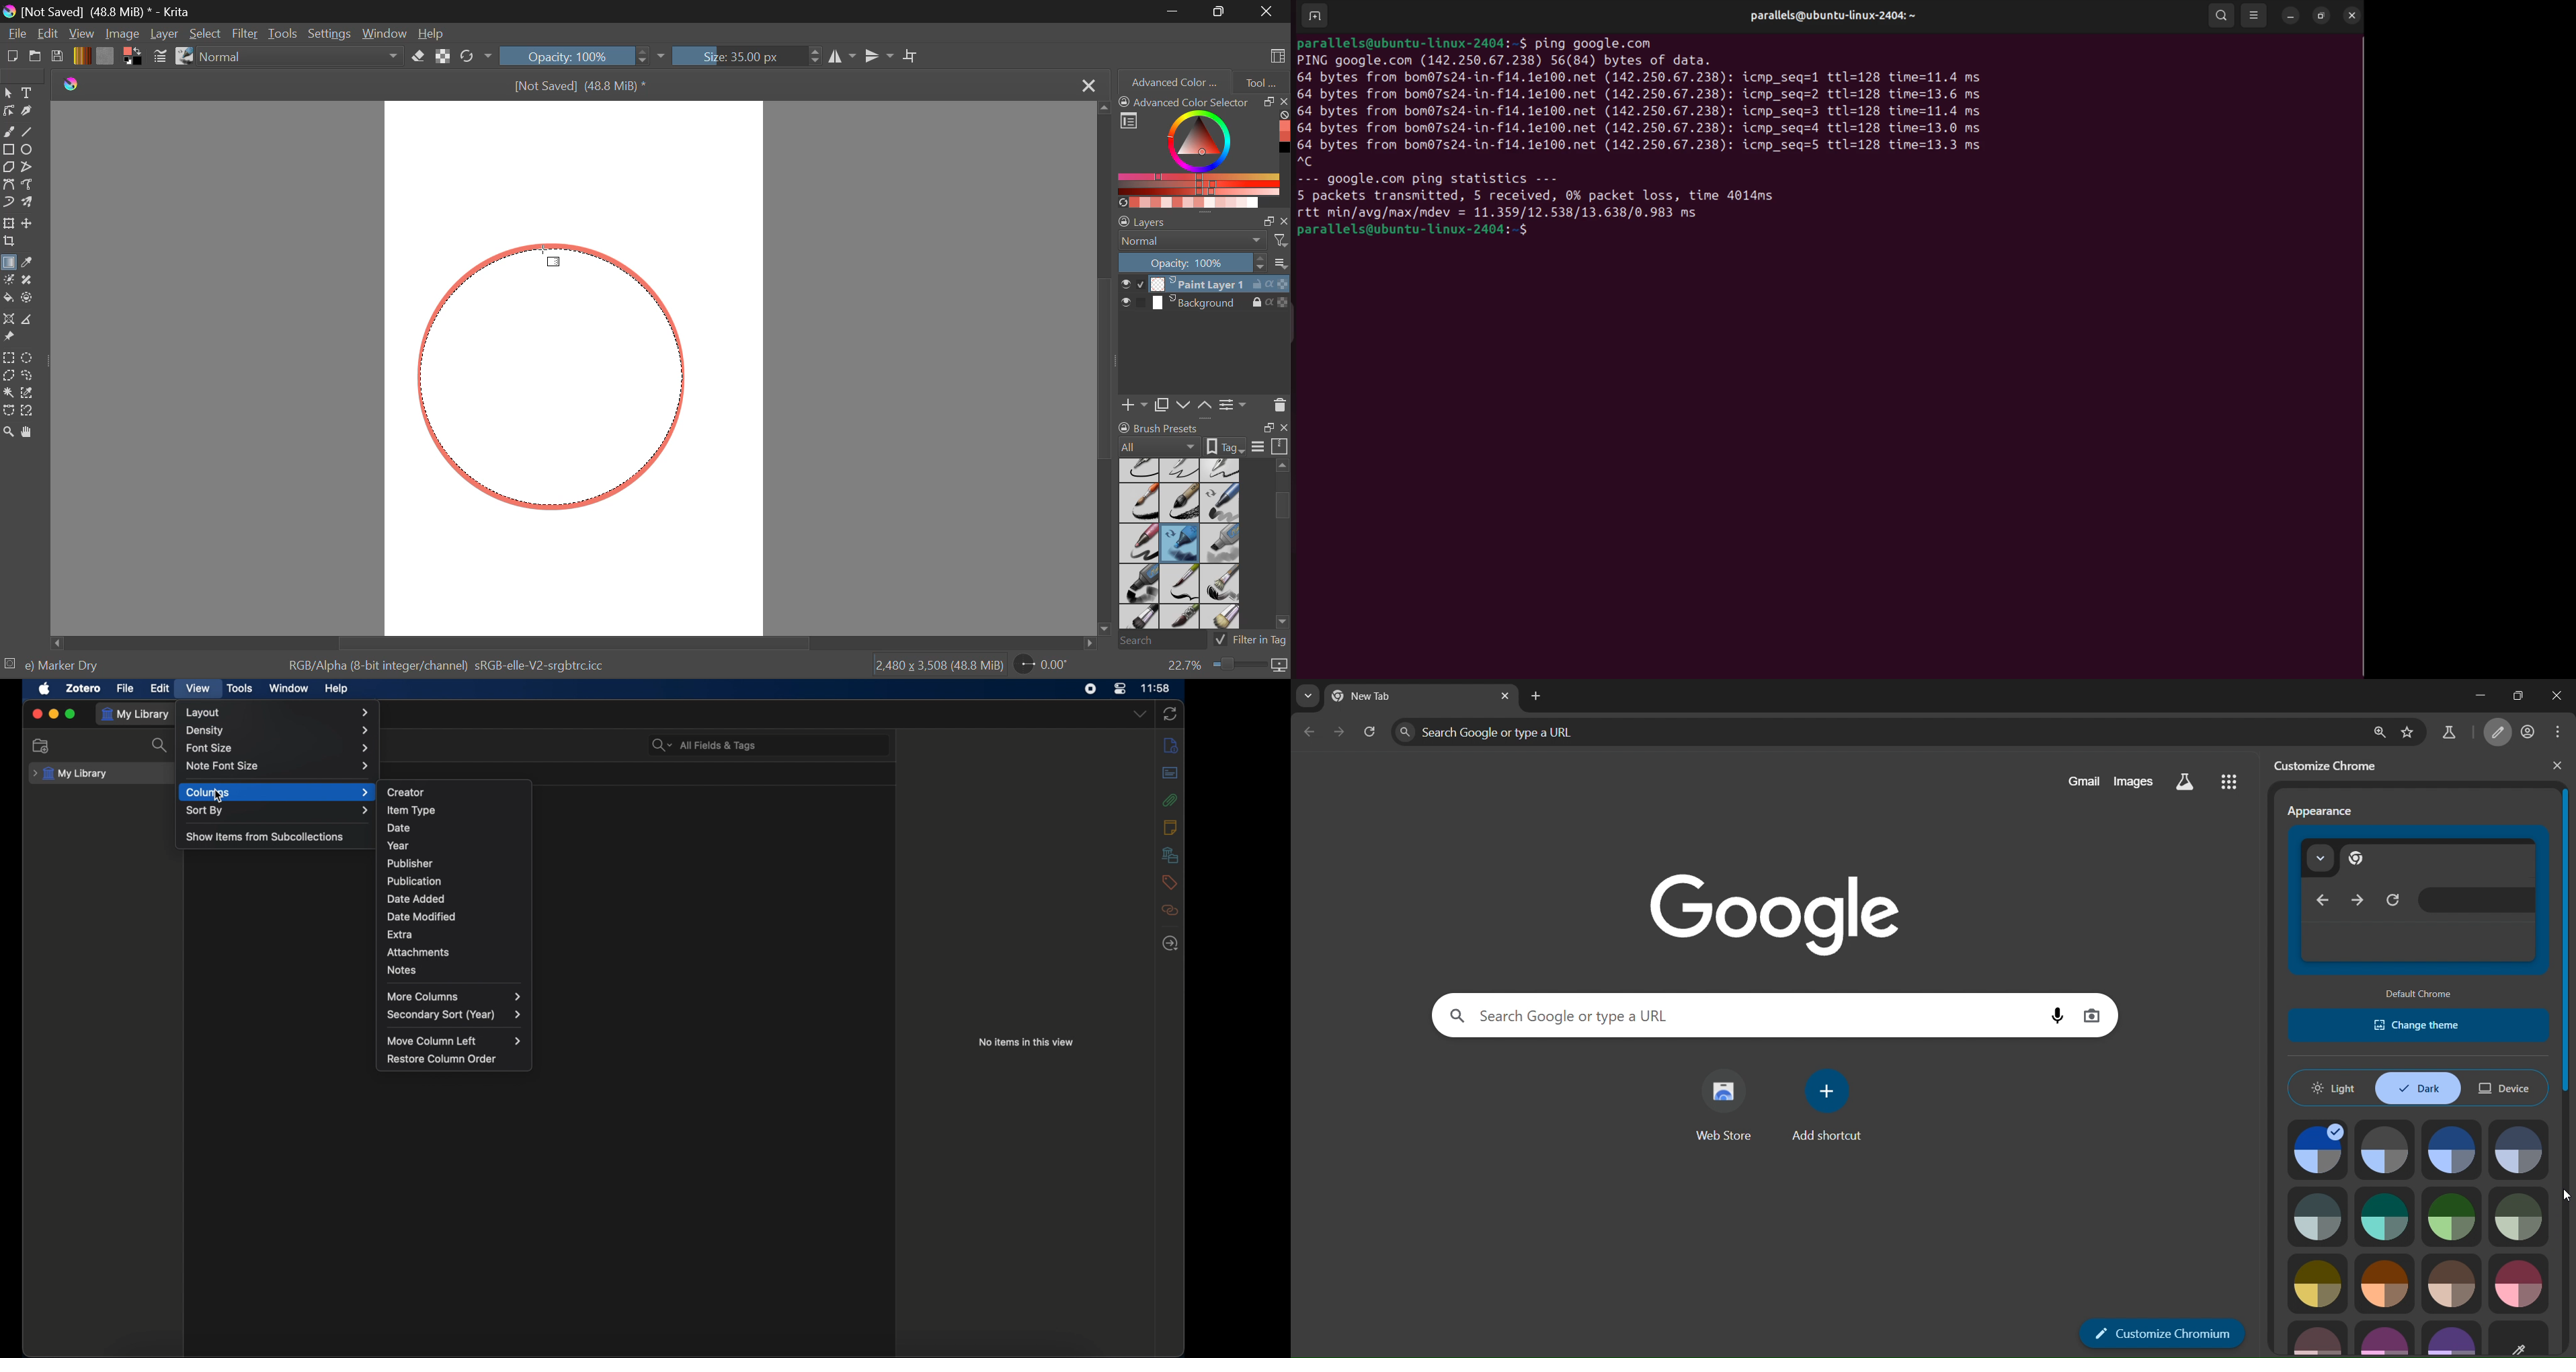 This screenshot has height=1372, width=2576. What do you see at coordinates (8, 411) in the screenshot?
I see `Bezier Curve Selection` at bounding box center [8, 411].